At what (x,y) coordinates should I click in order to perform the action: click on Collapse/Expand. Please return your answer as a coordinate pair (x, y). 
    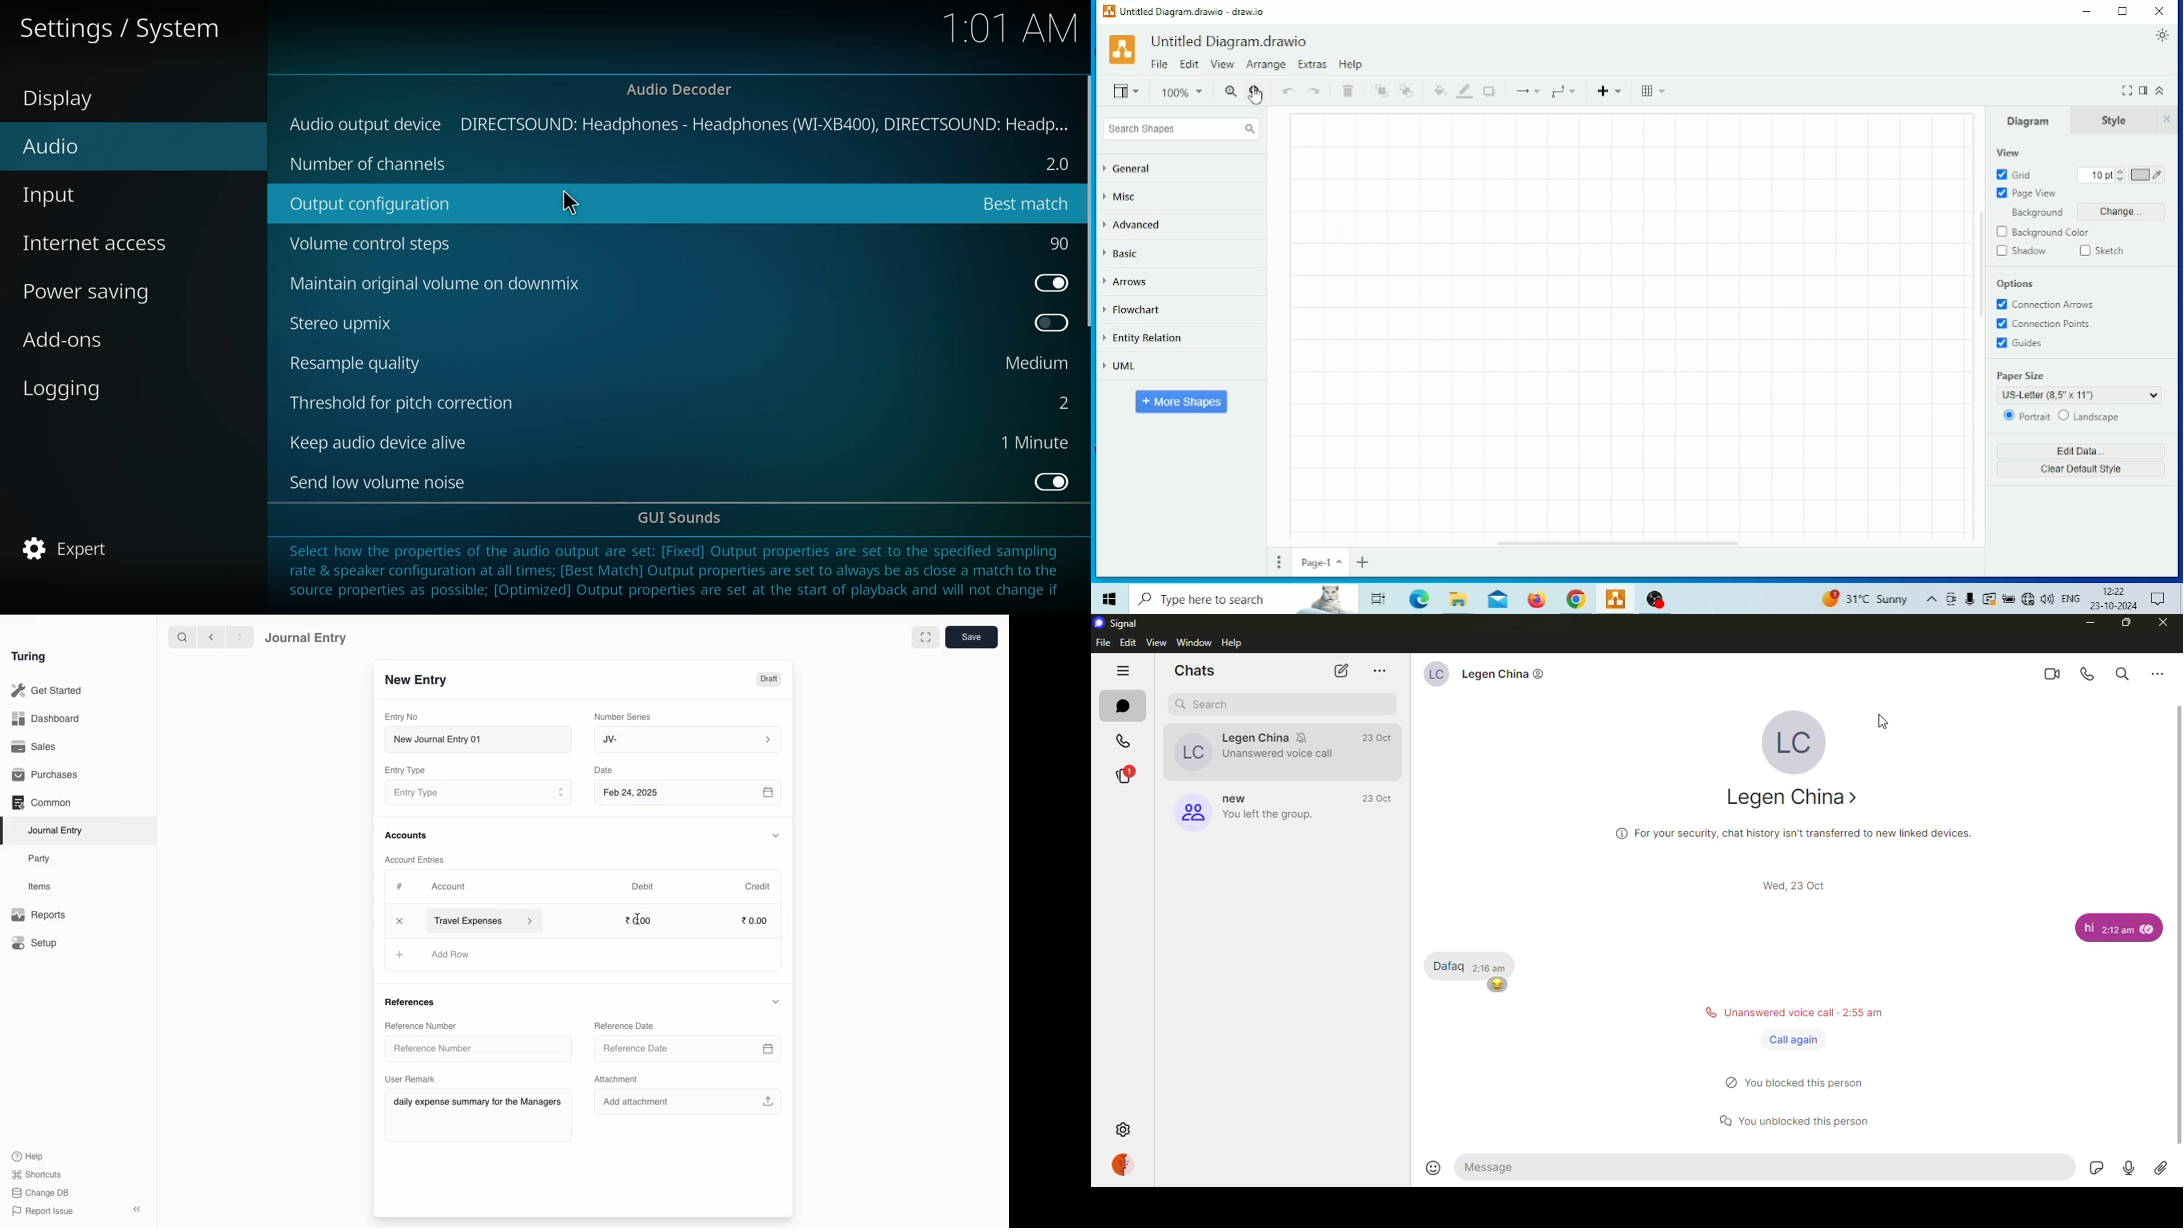
    Looking at the image, I should click on (2163, 90).